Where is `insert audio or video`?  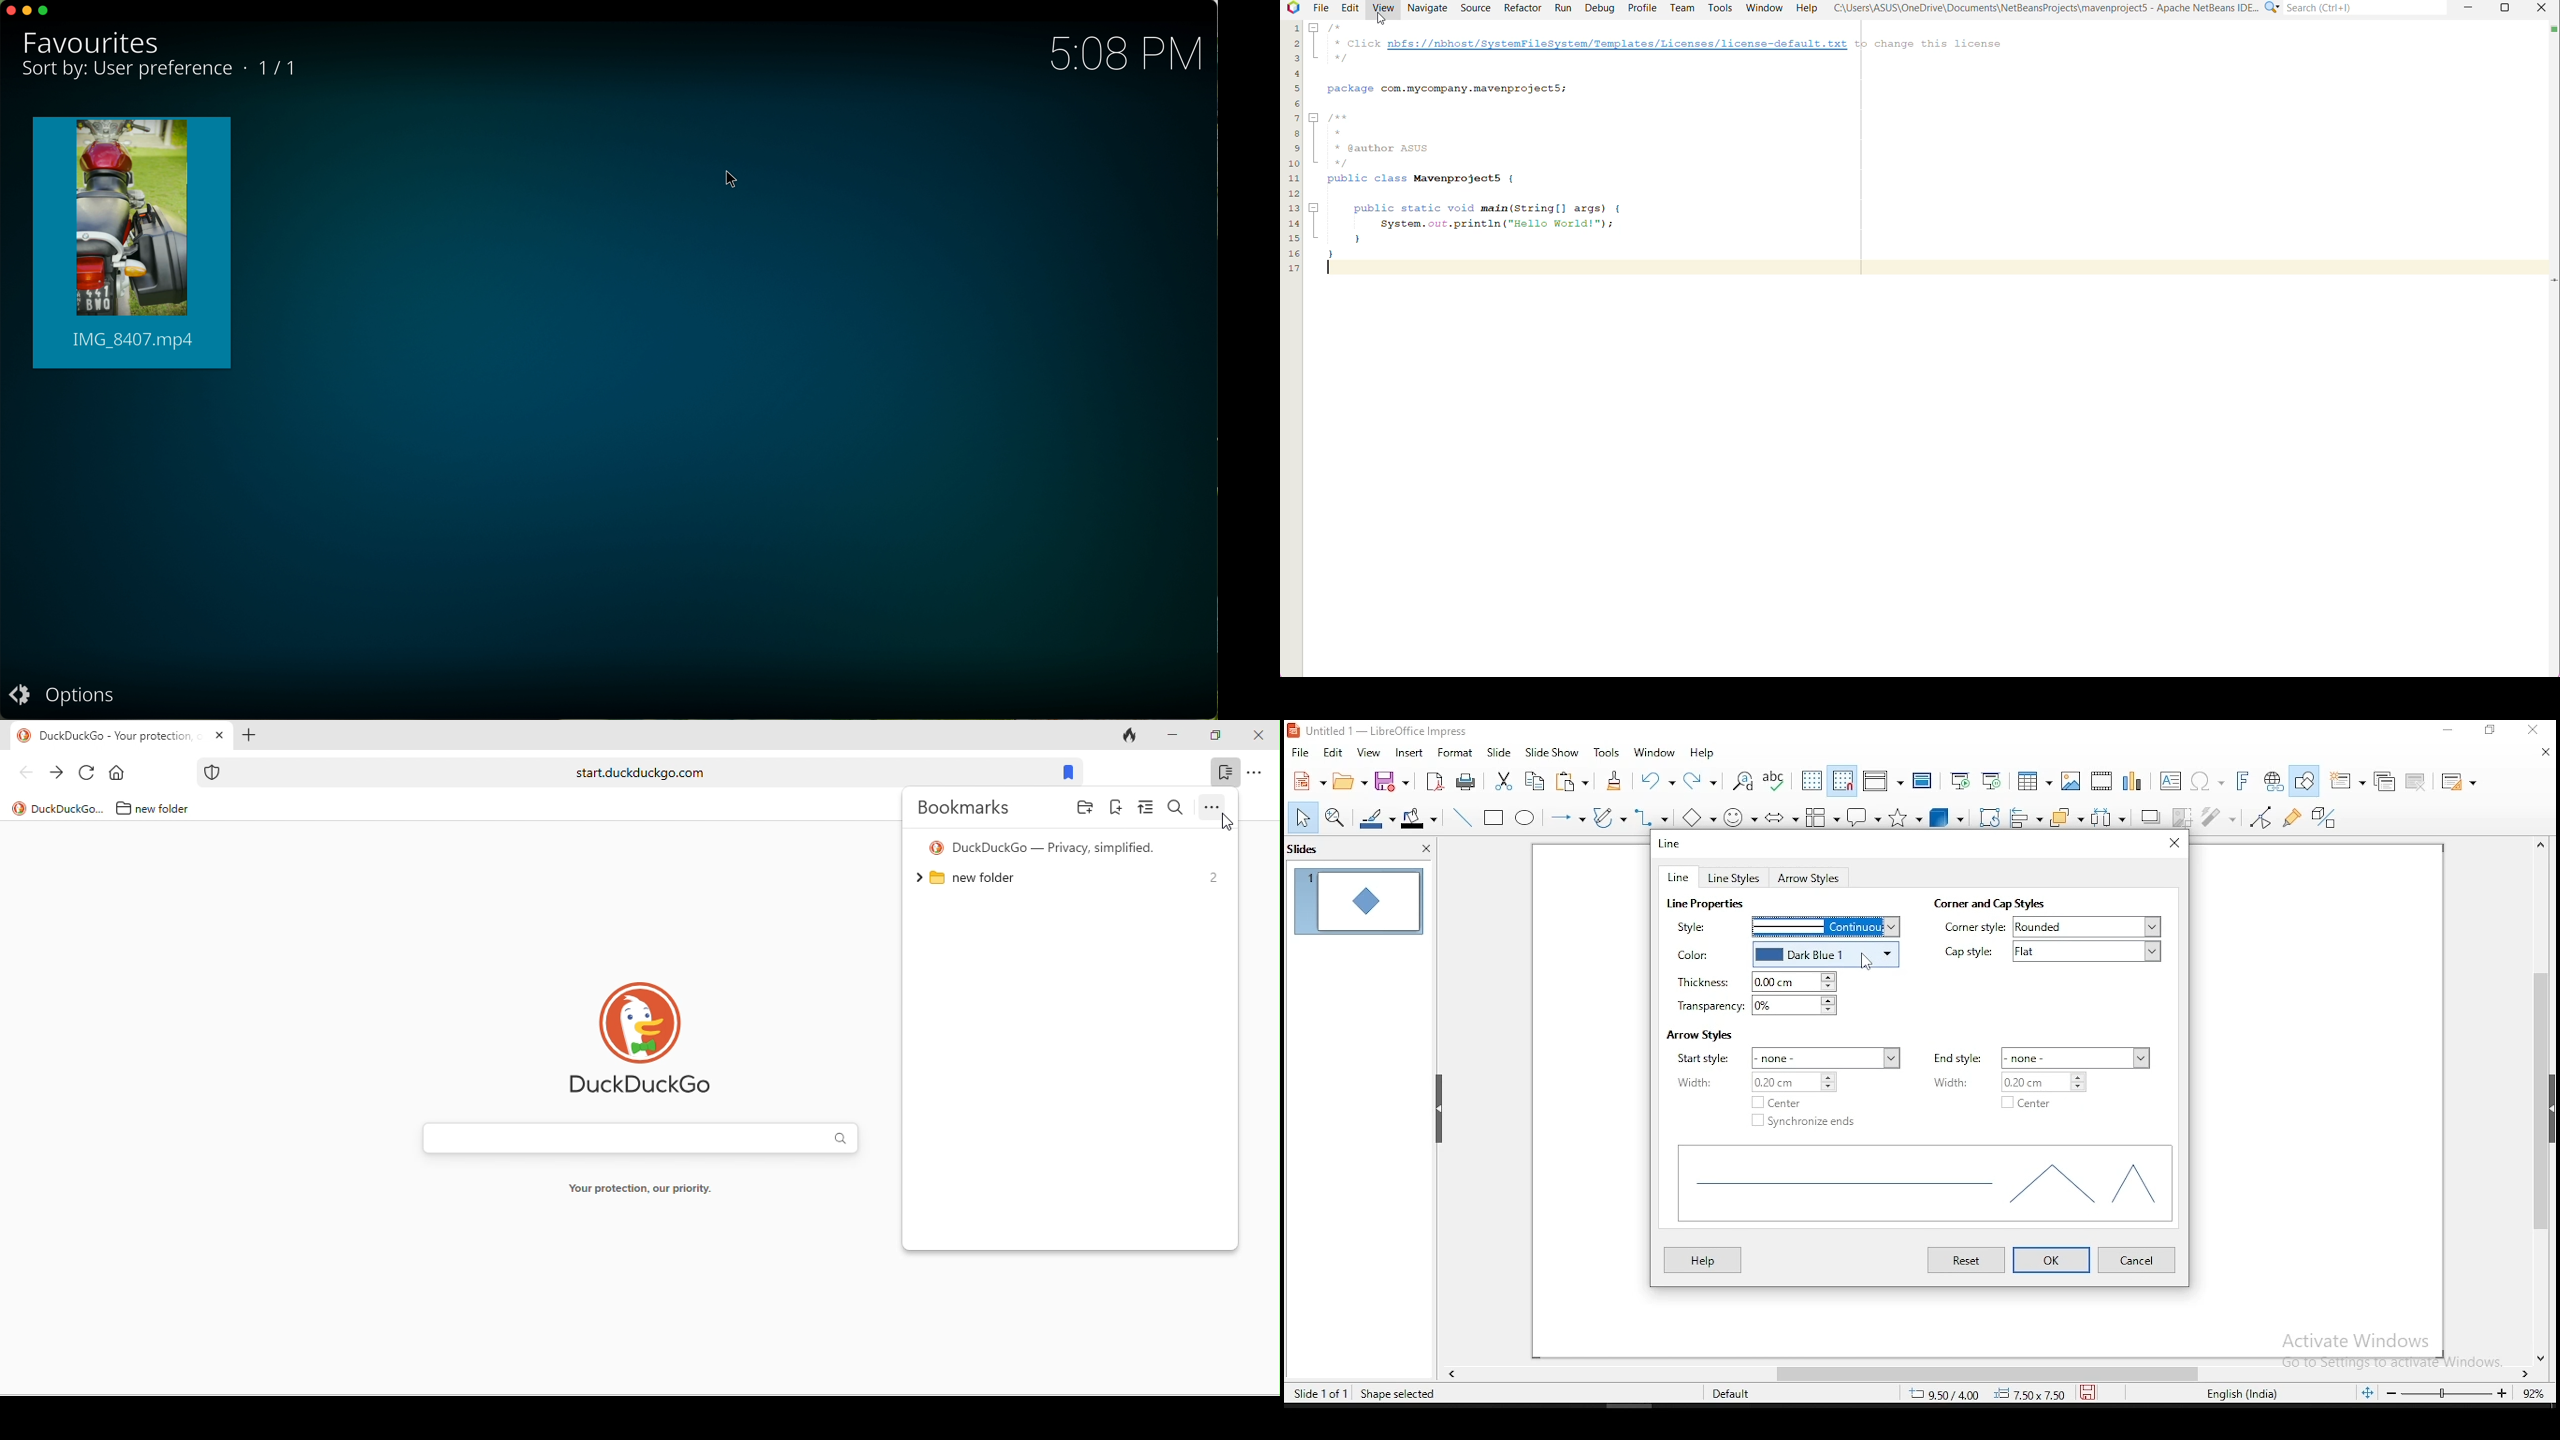
insert audio or video is located at coordinates (2104, 779).